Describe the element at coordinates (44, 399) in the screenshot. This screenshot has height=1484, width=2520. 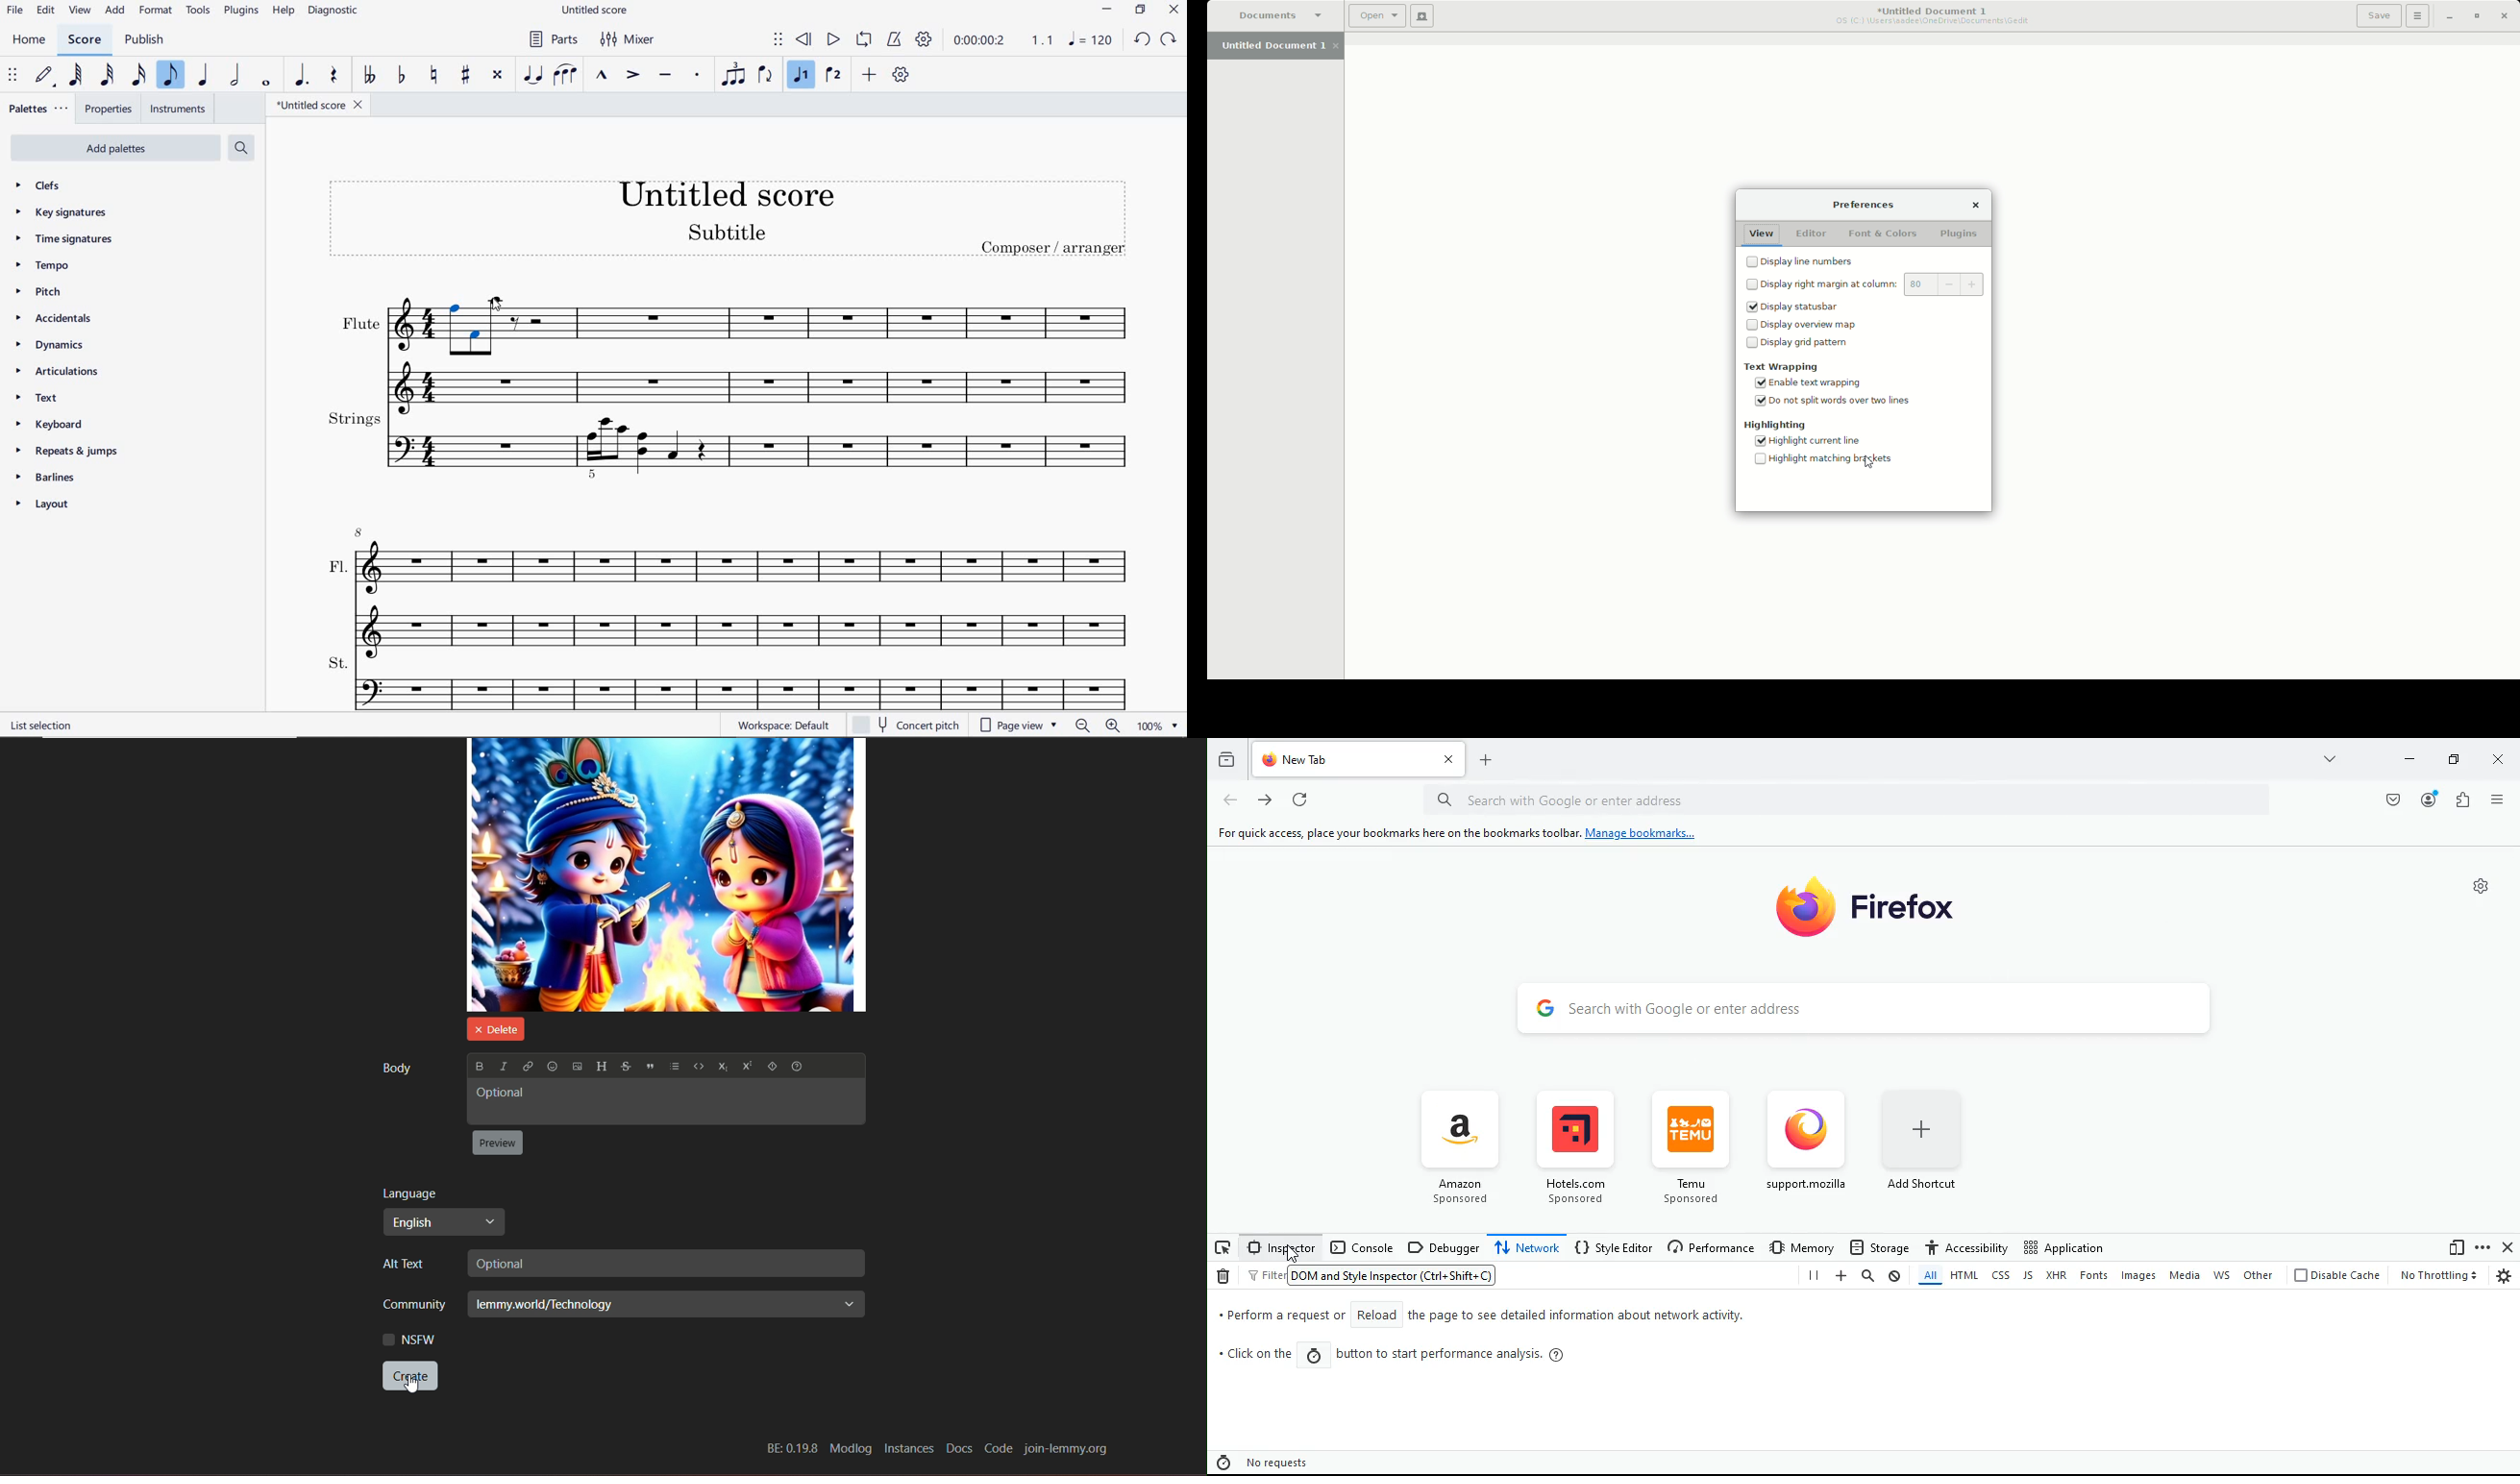
I see `text` at that location.